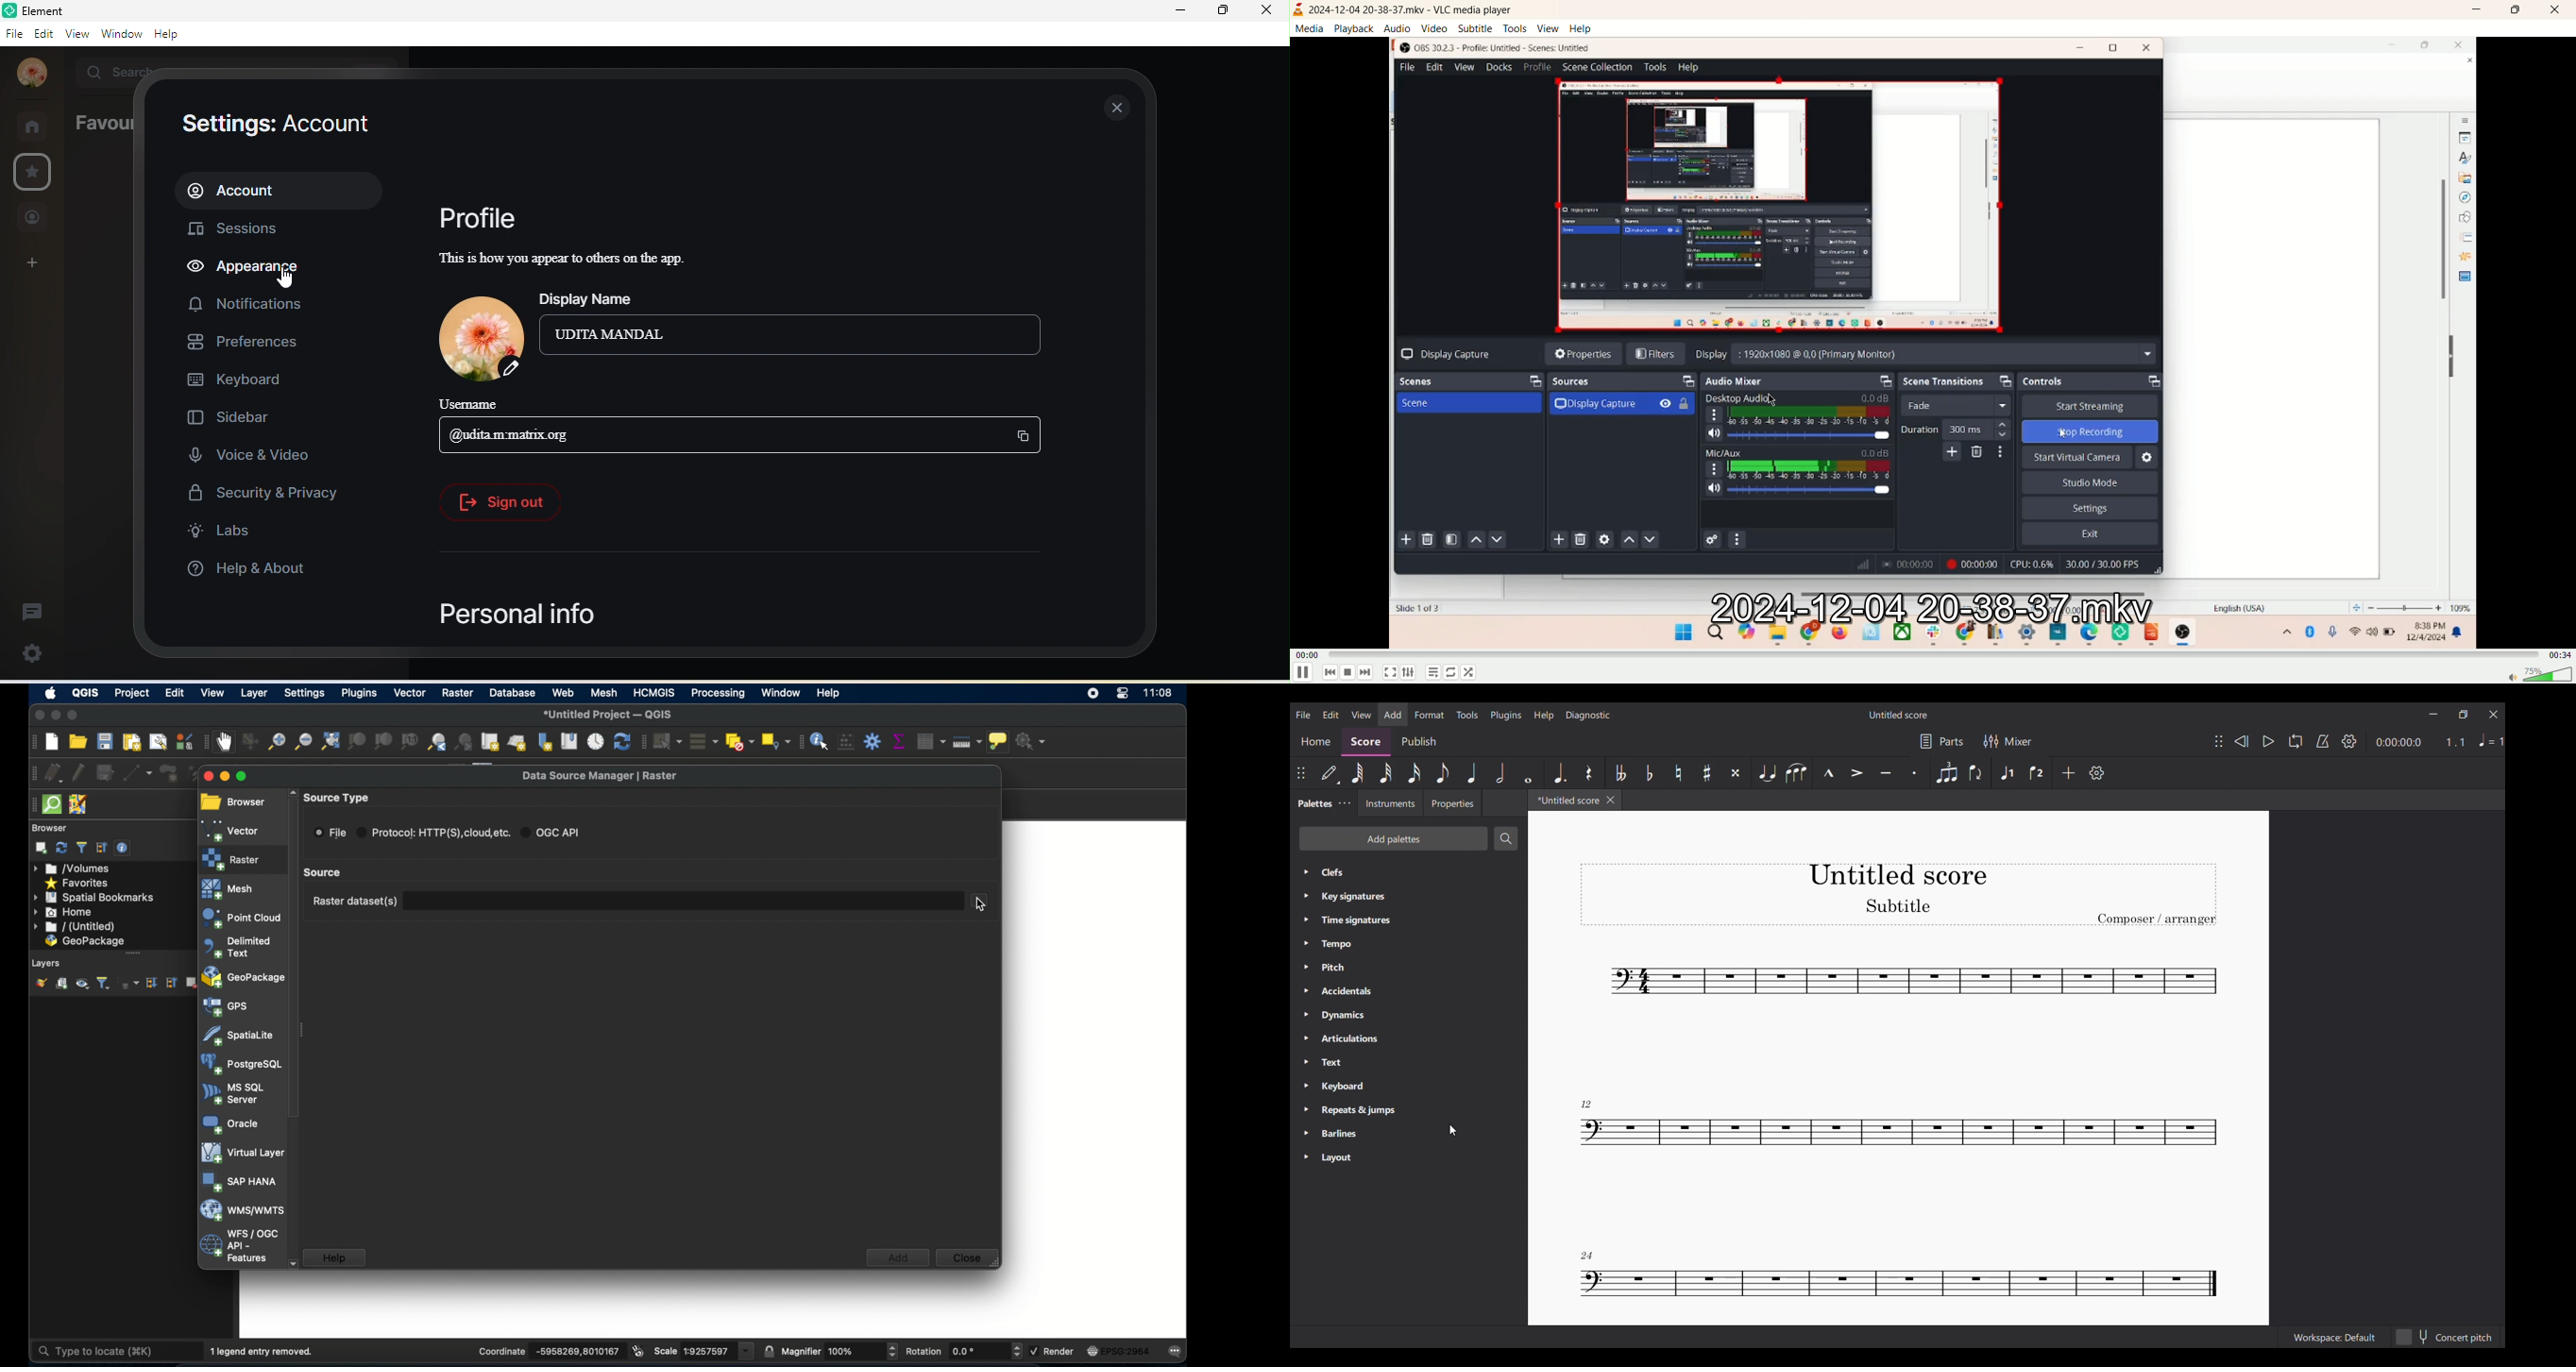 This screenshot has width=2576, height=1372. What do you see at coordinates (124, 848) in the screenshot?
I see `enable/disable properties widget` at bounding box center [124, 848].